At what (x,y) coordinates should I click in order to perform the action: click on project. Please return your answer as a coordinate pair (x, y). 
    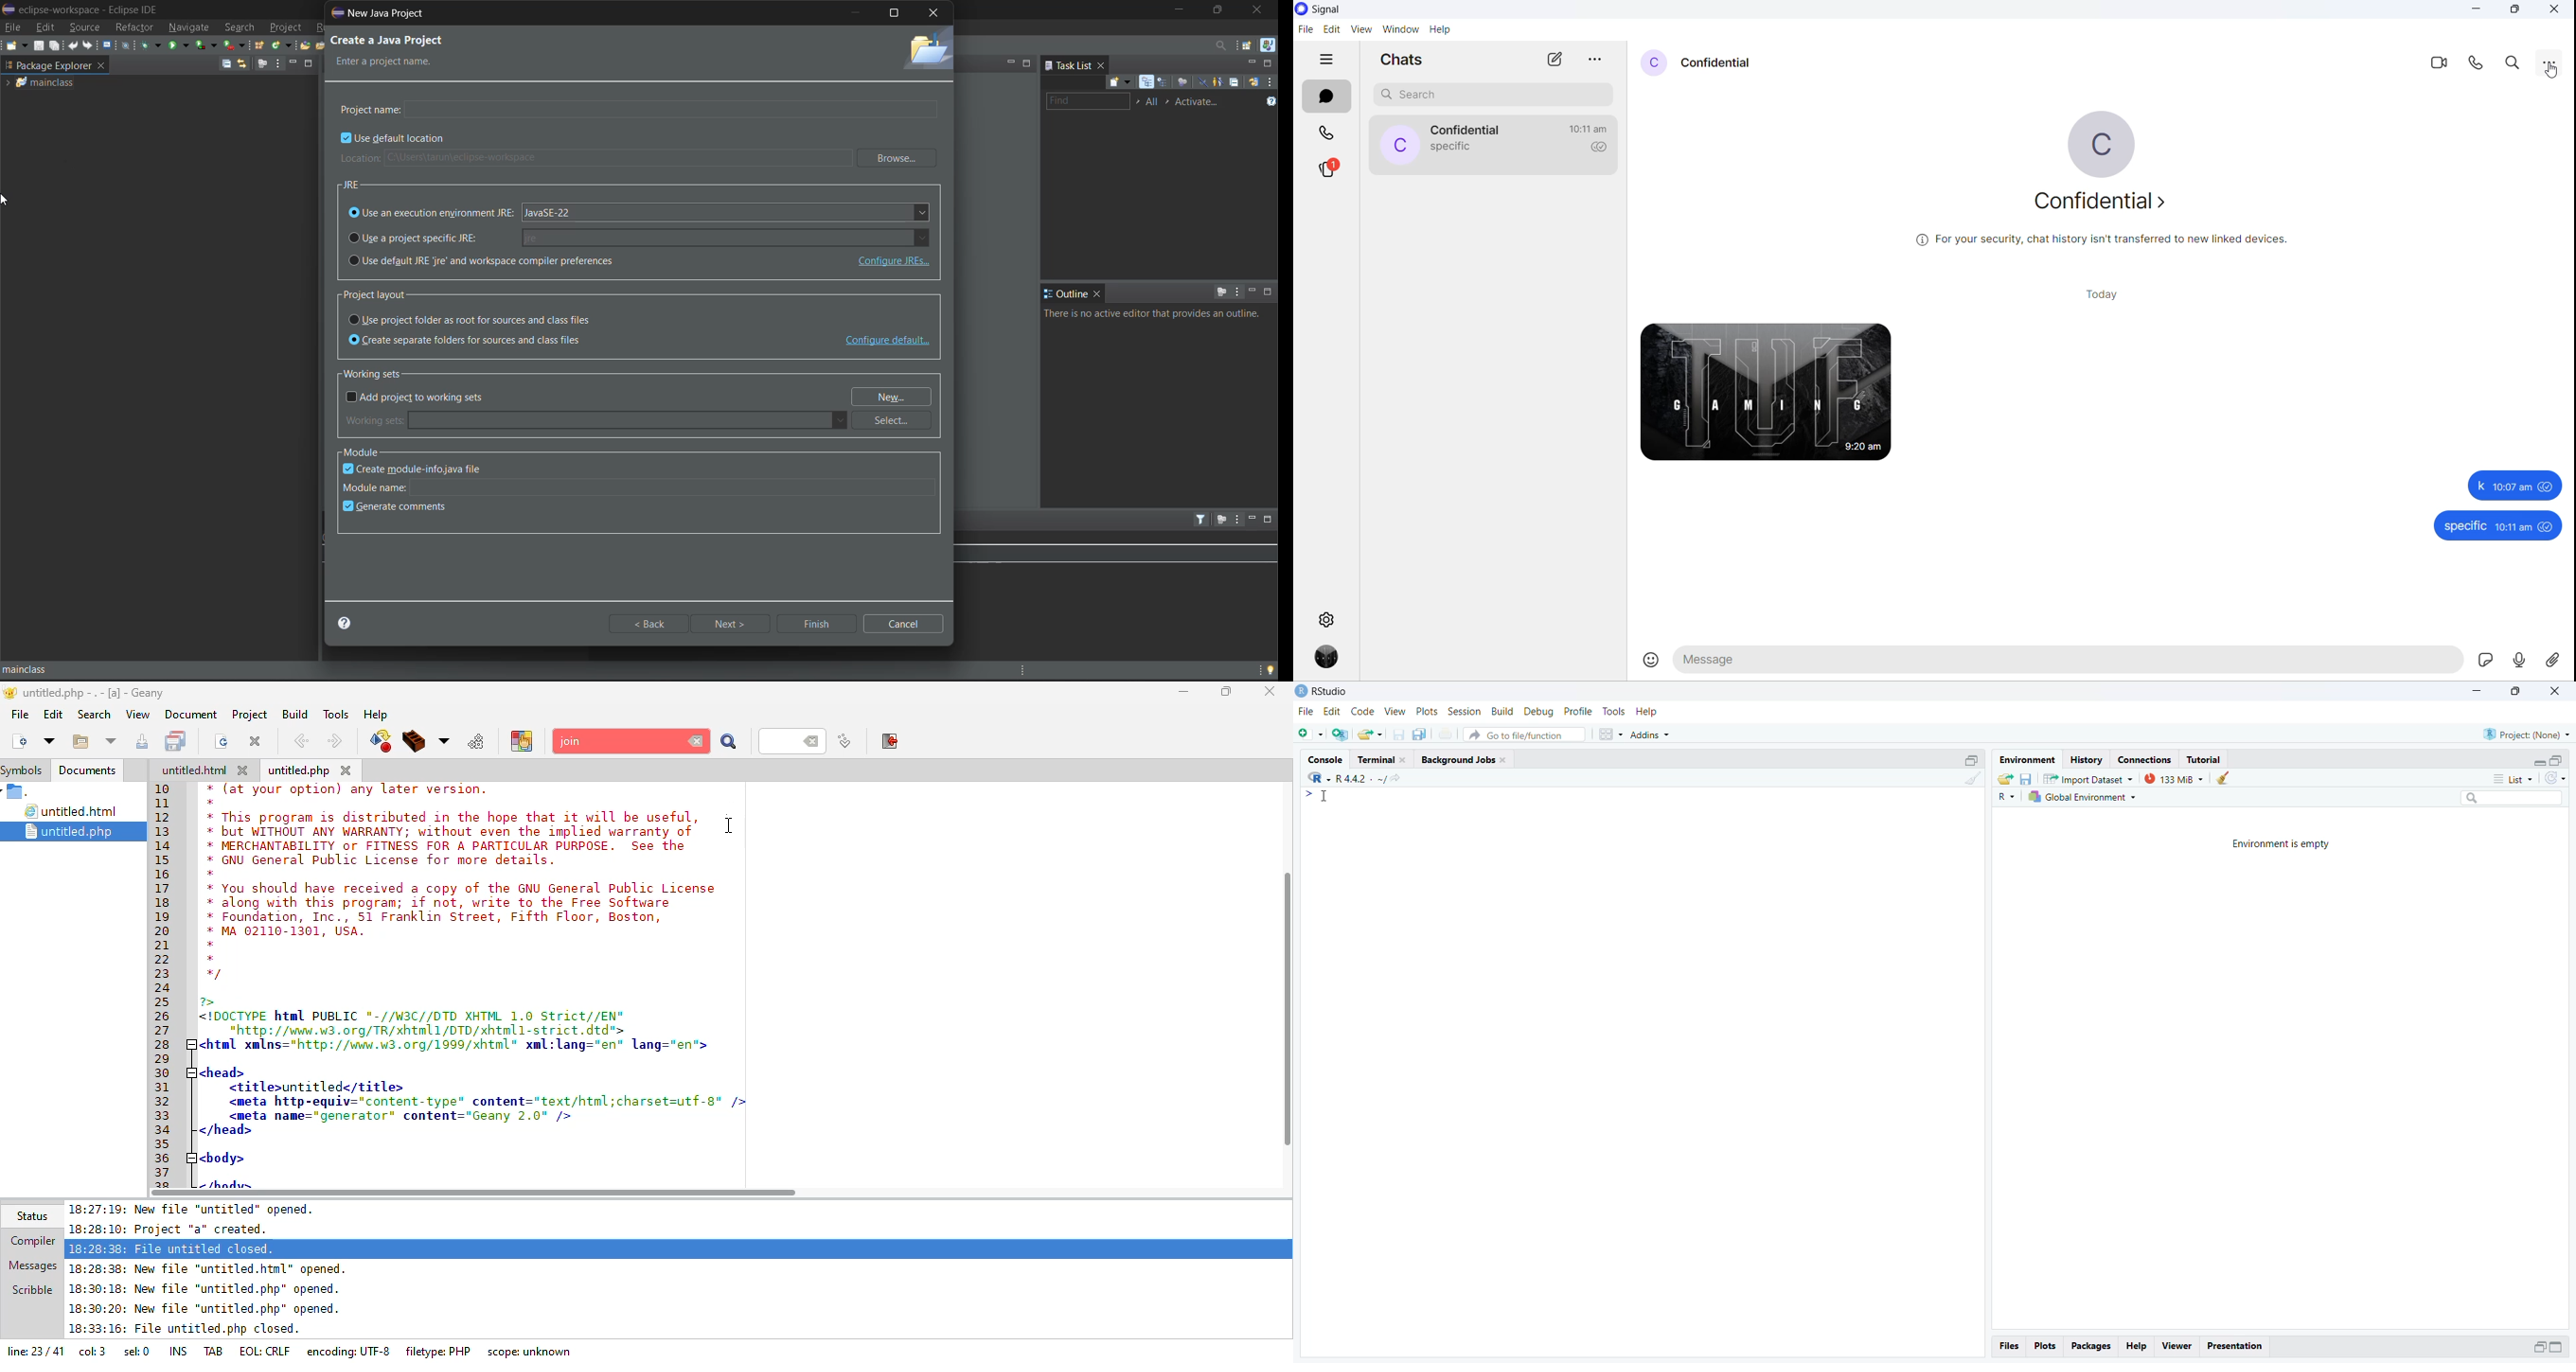
    Looking at the image, I should click on (286, 29).